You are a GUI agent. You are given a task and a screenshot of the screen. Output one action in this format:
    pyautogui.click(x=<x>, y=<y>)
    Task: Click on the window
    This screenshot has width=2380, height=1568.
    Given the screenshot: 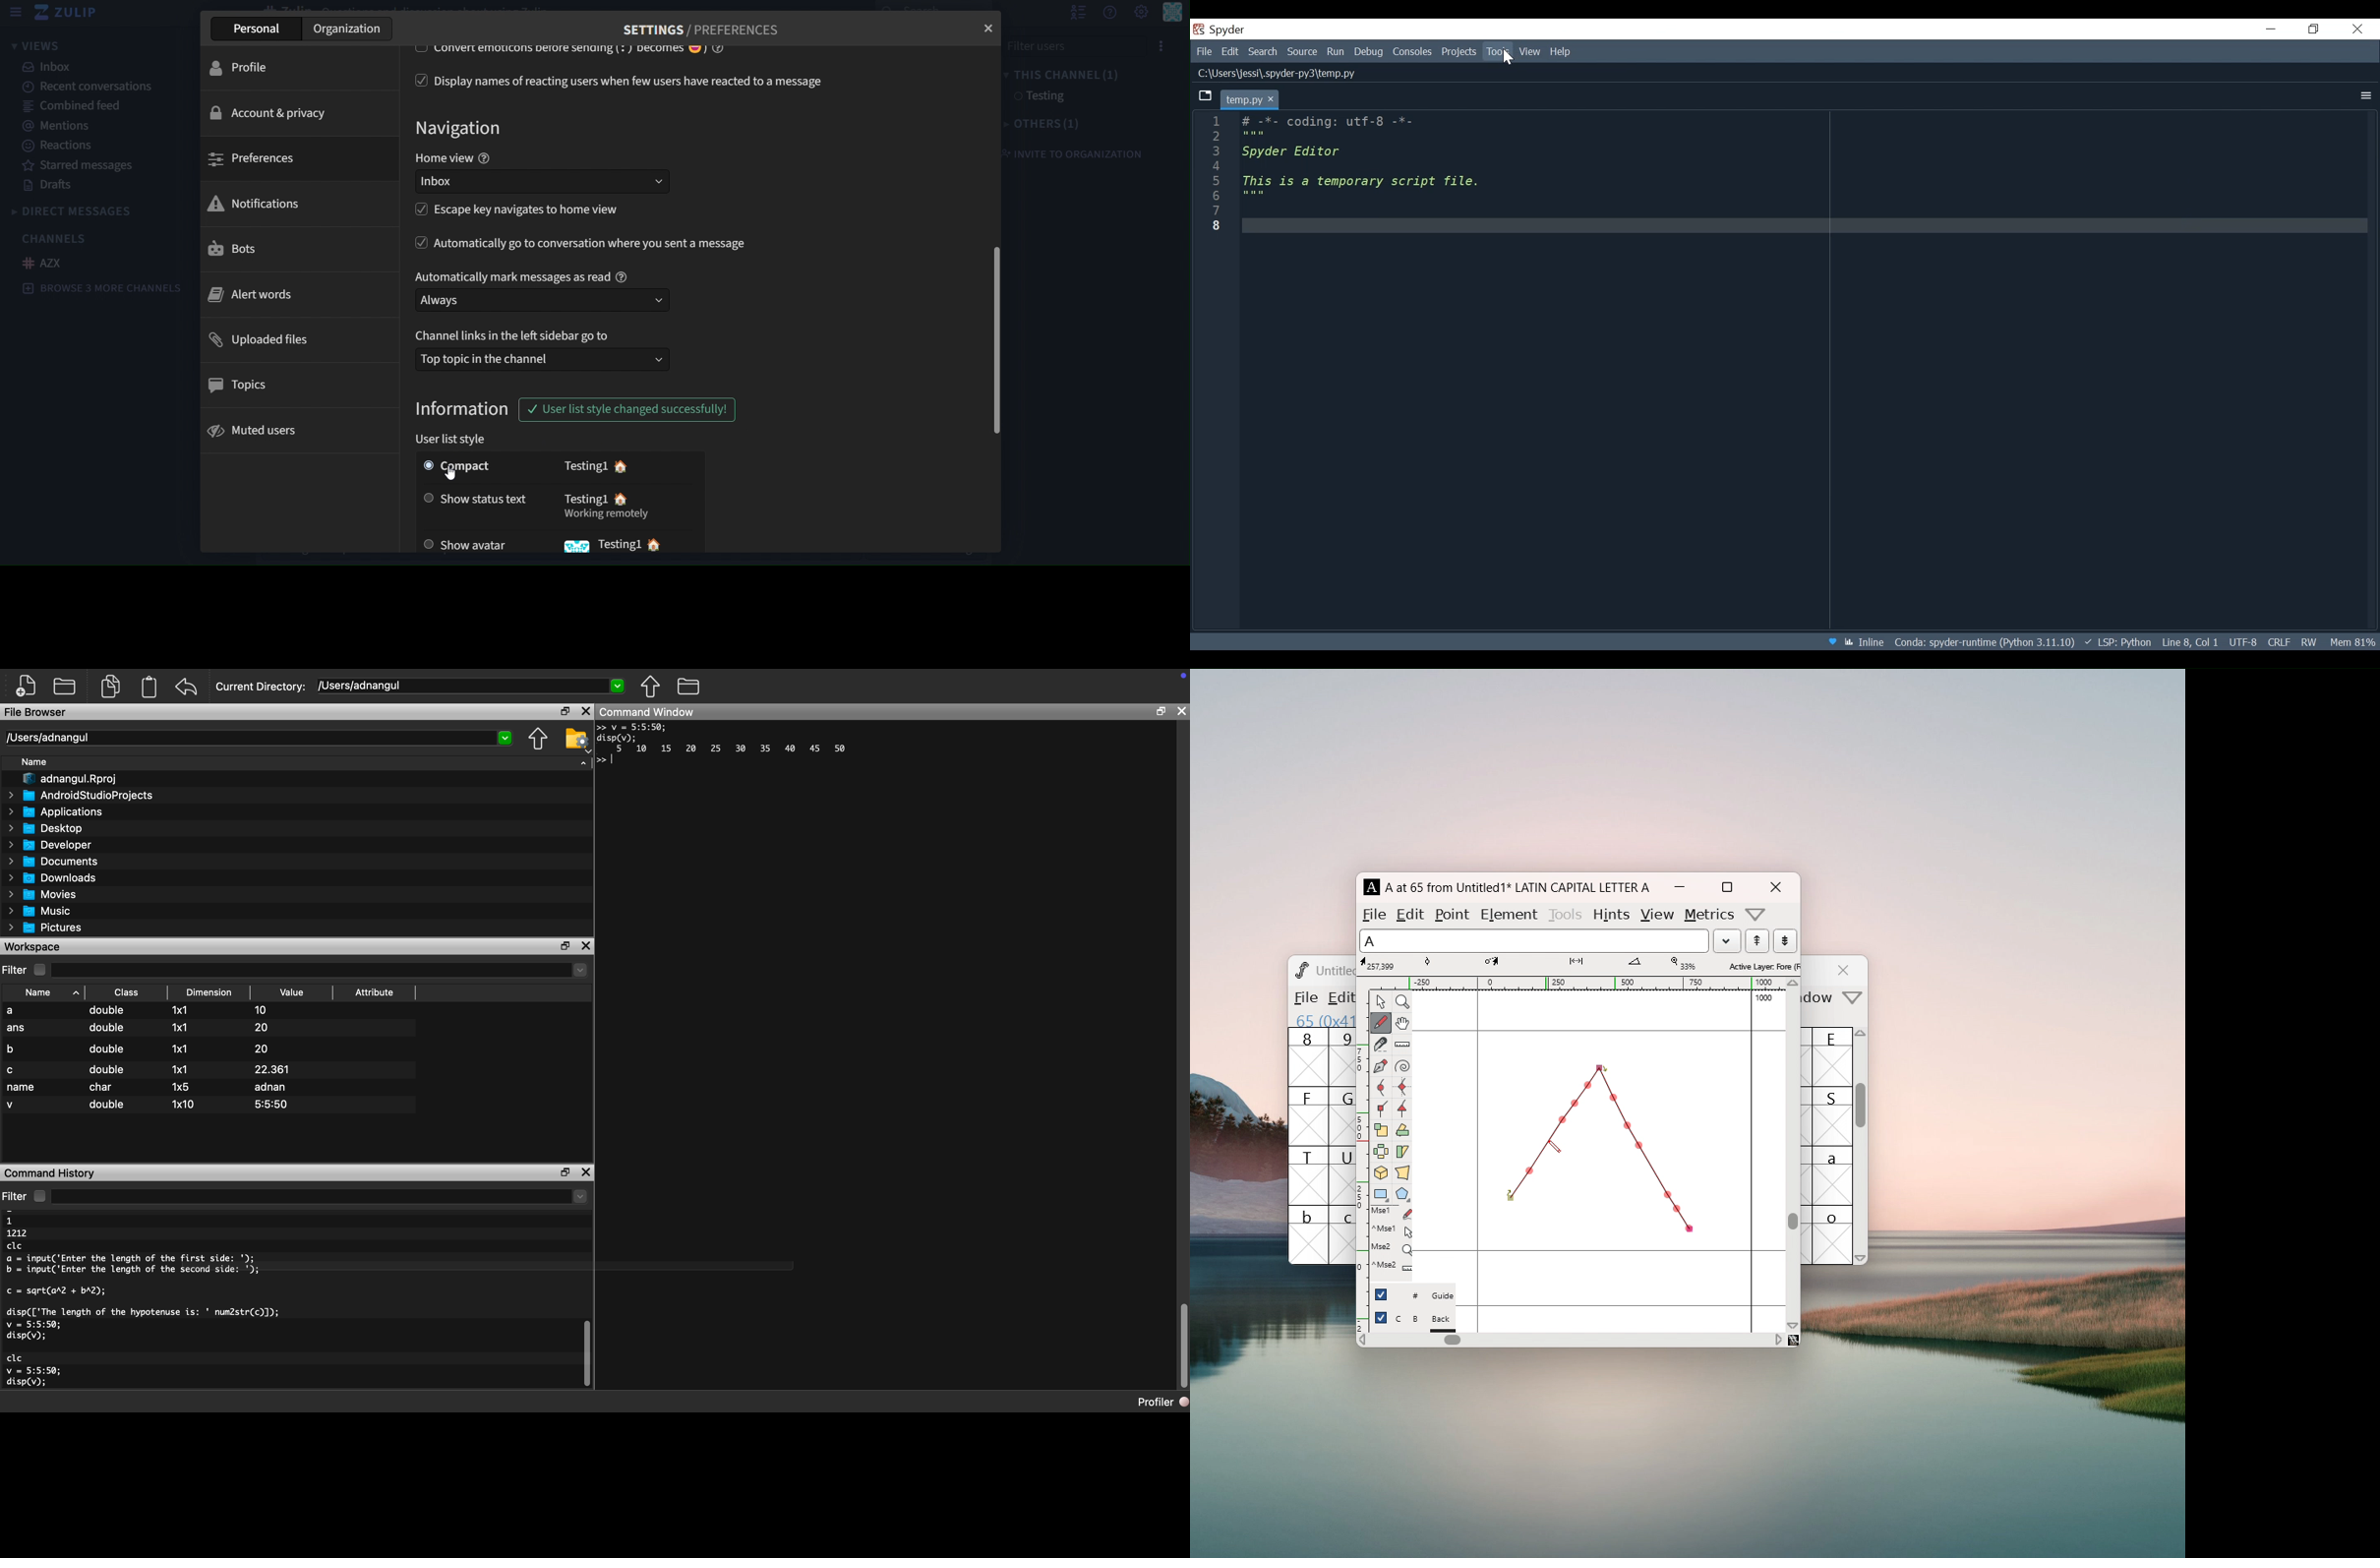 What is the action you would take?
    pyautogui.click(x=1821, y=998)
    